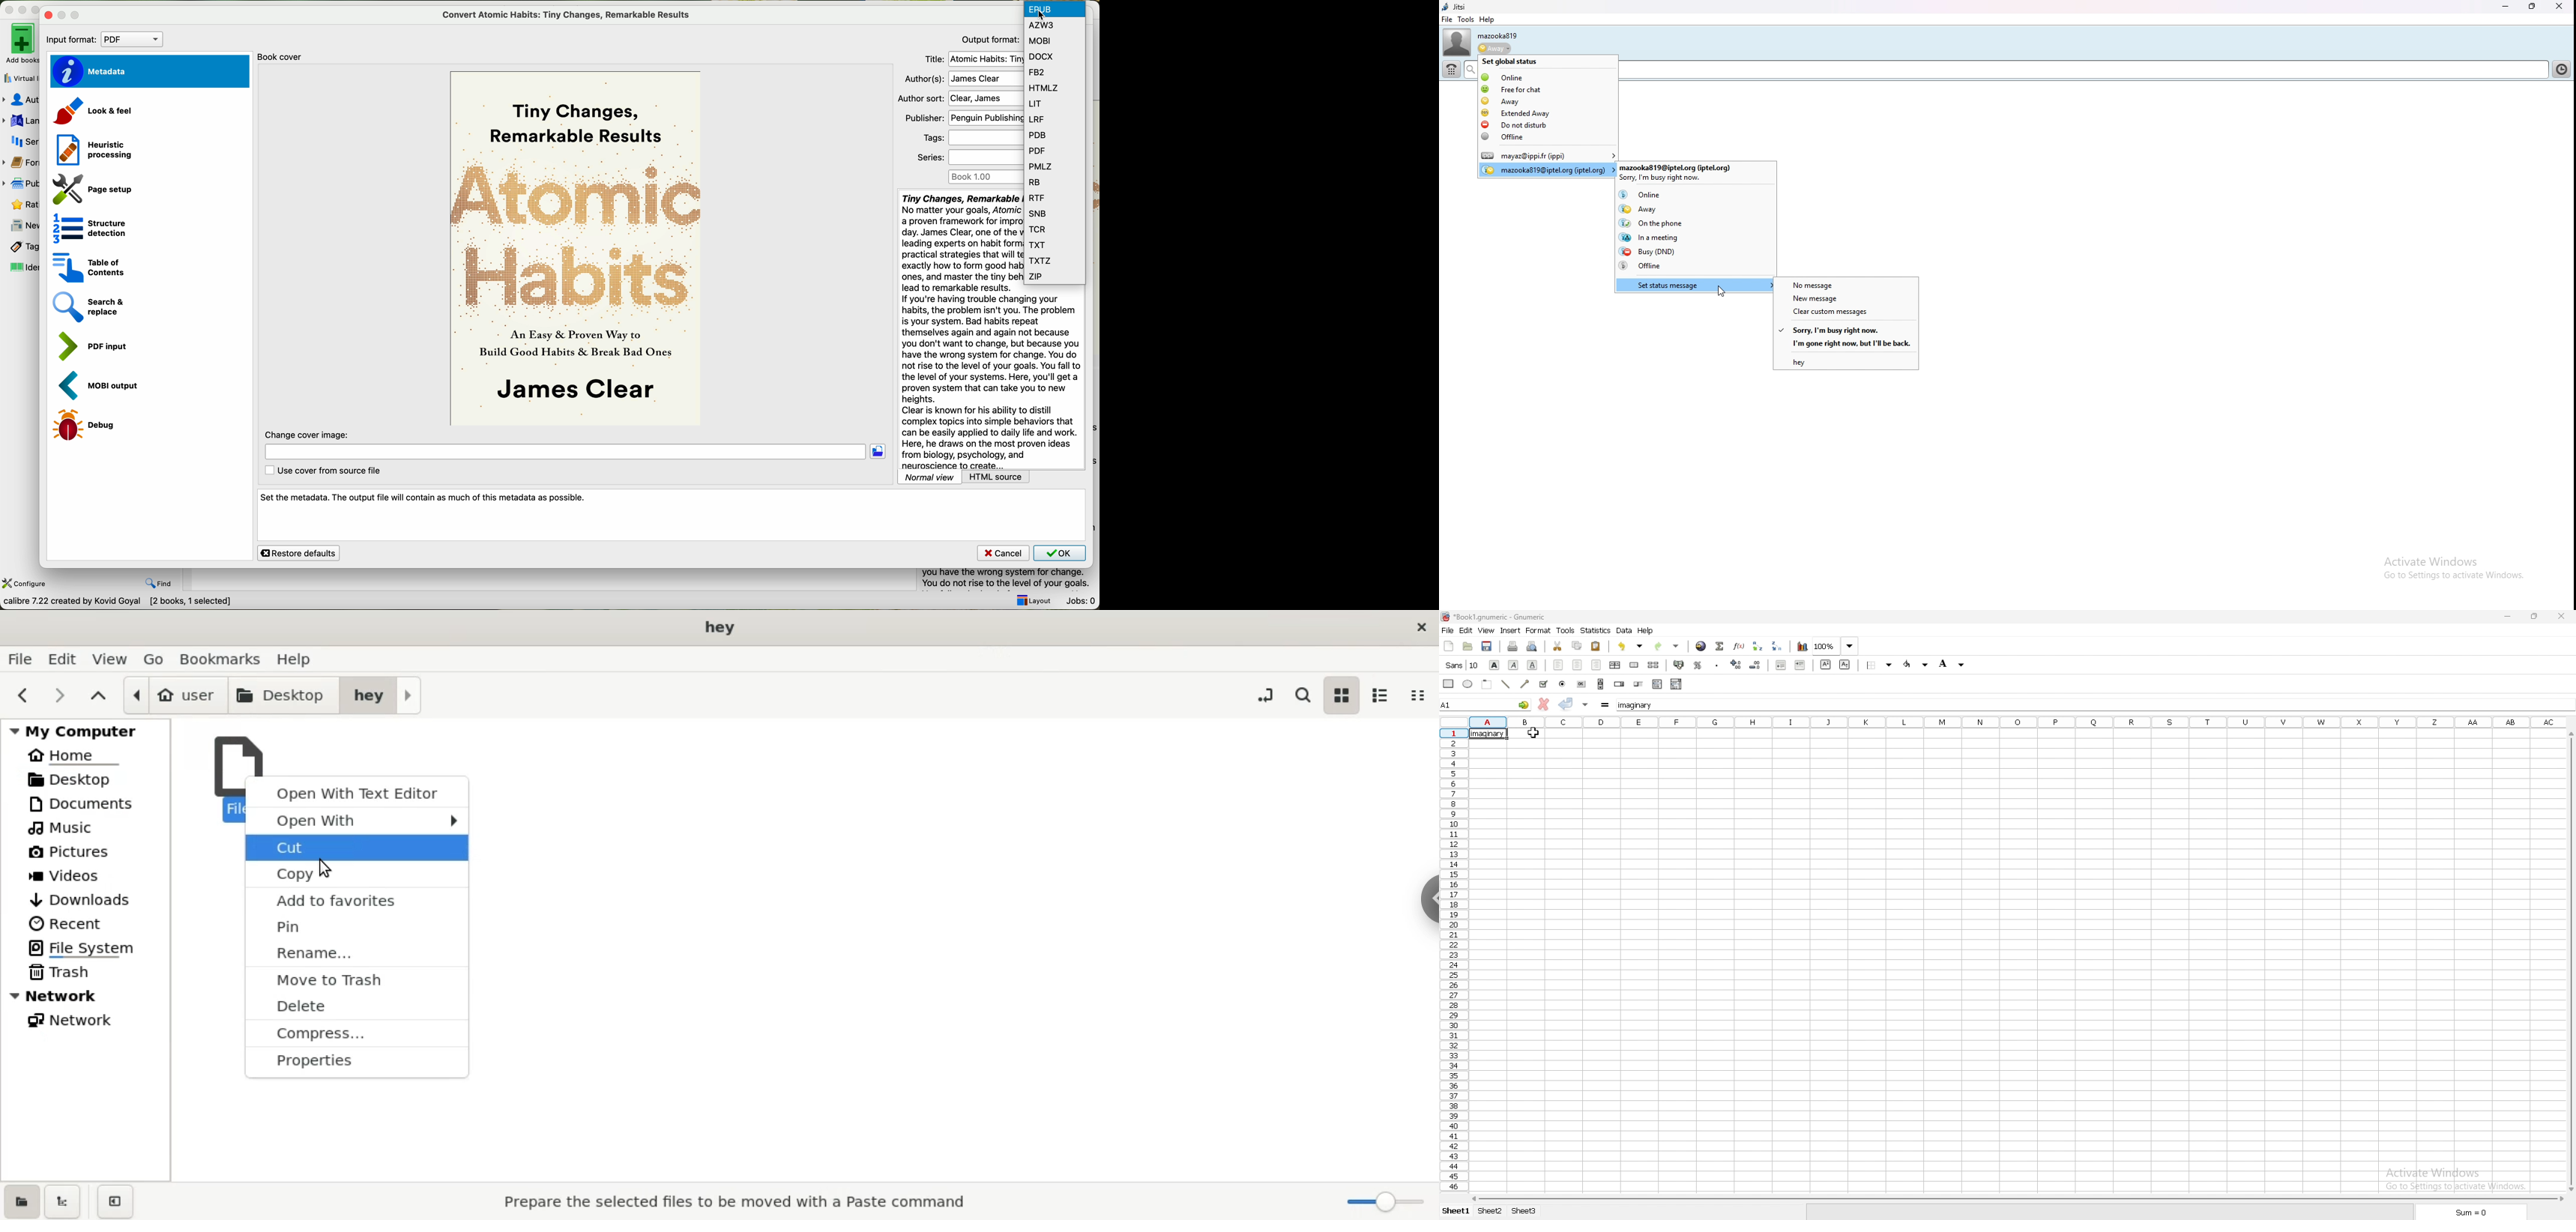  Describe the element at coordinates (103, 386) in the screenshot. I see `MOBI output` at that location.